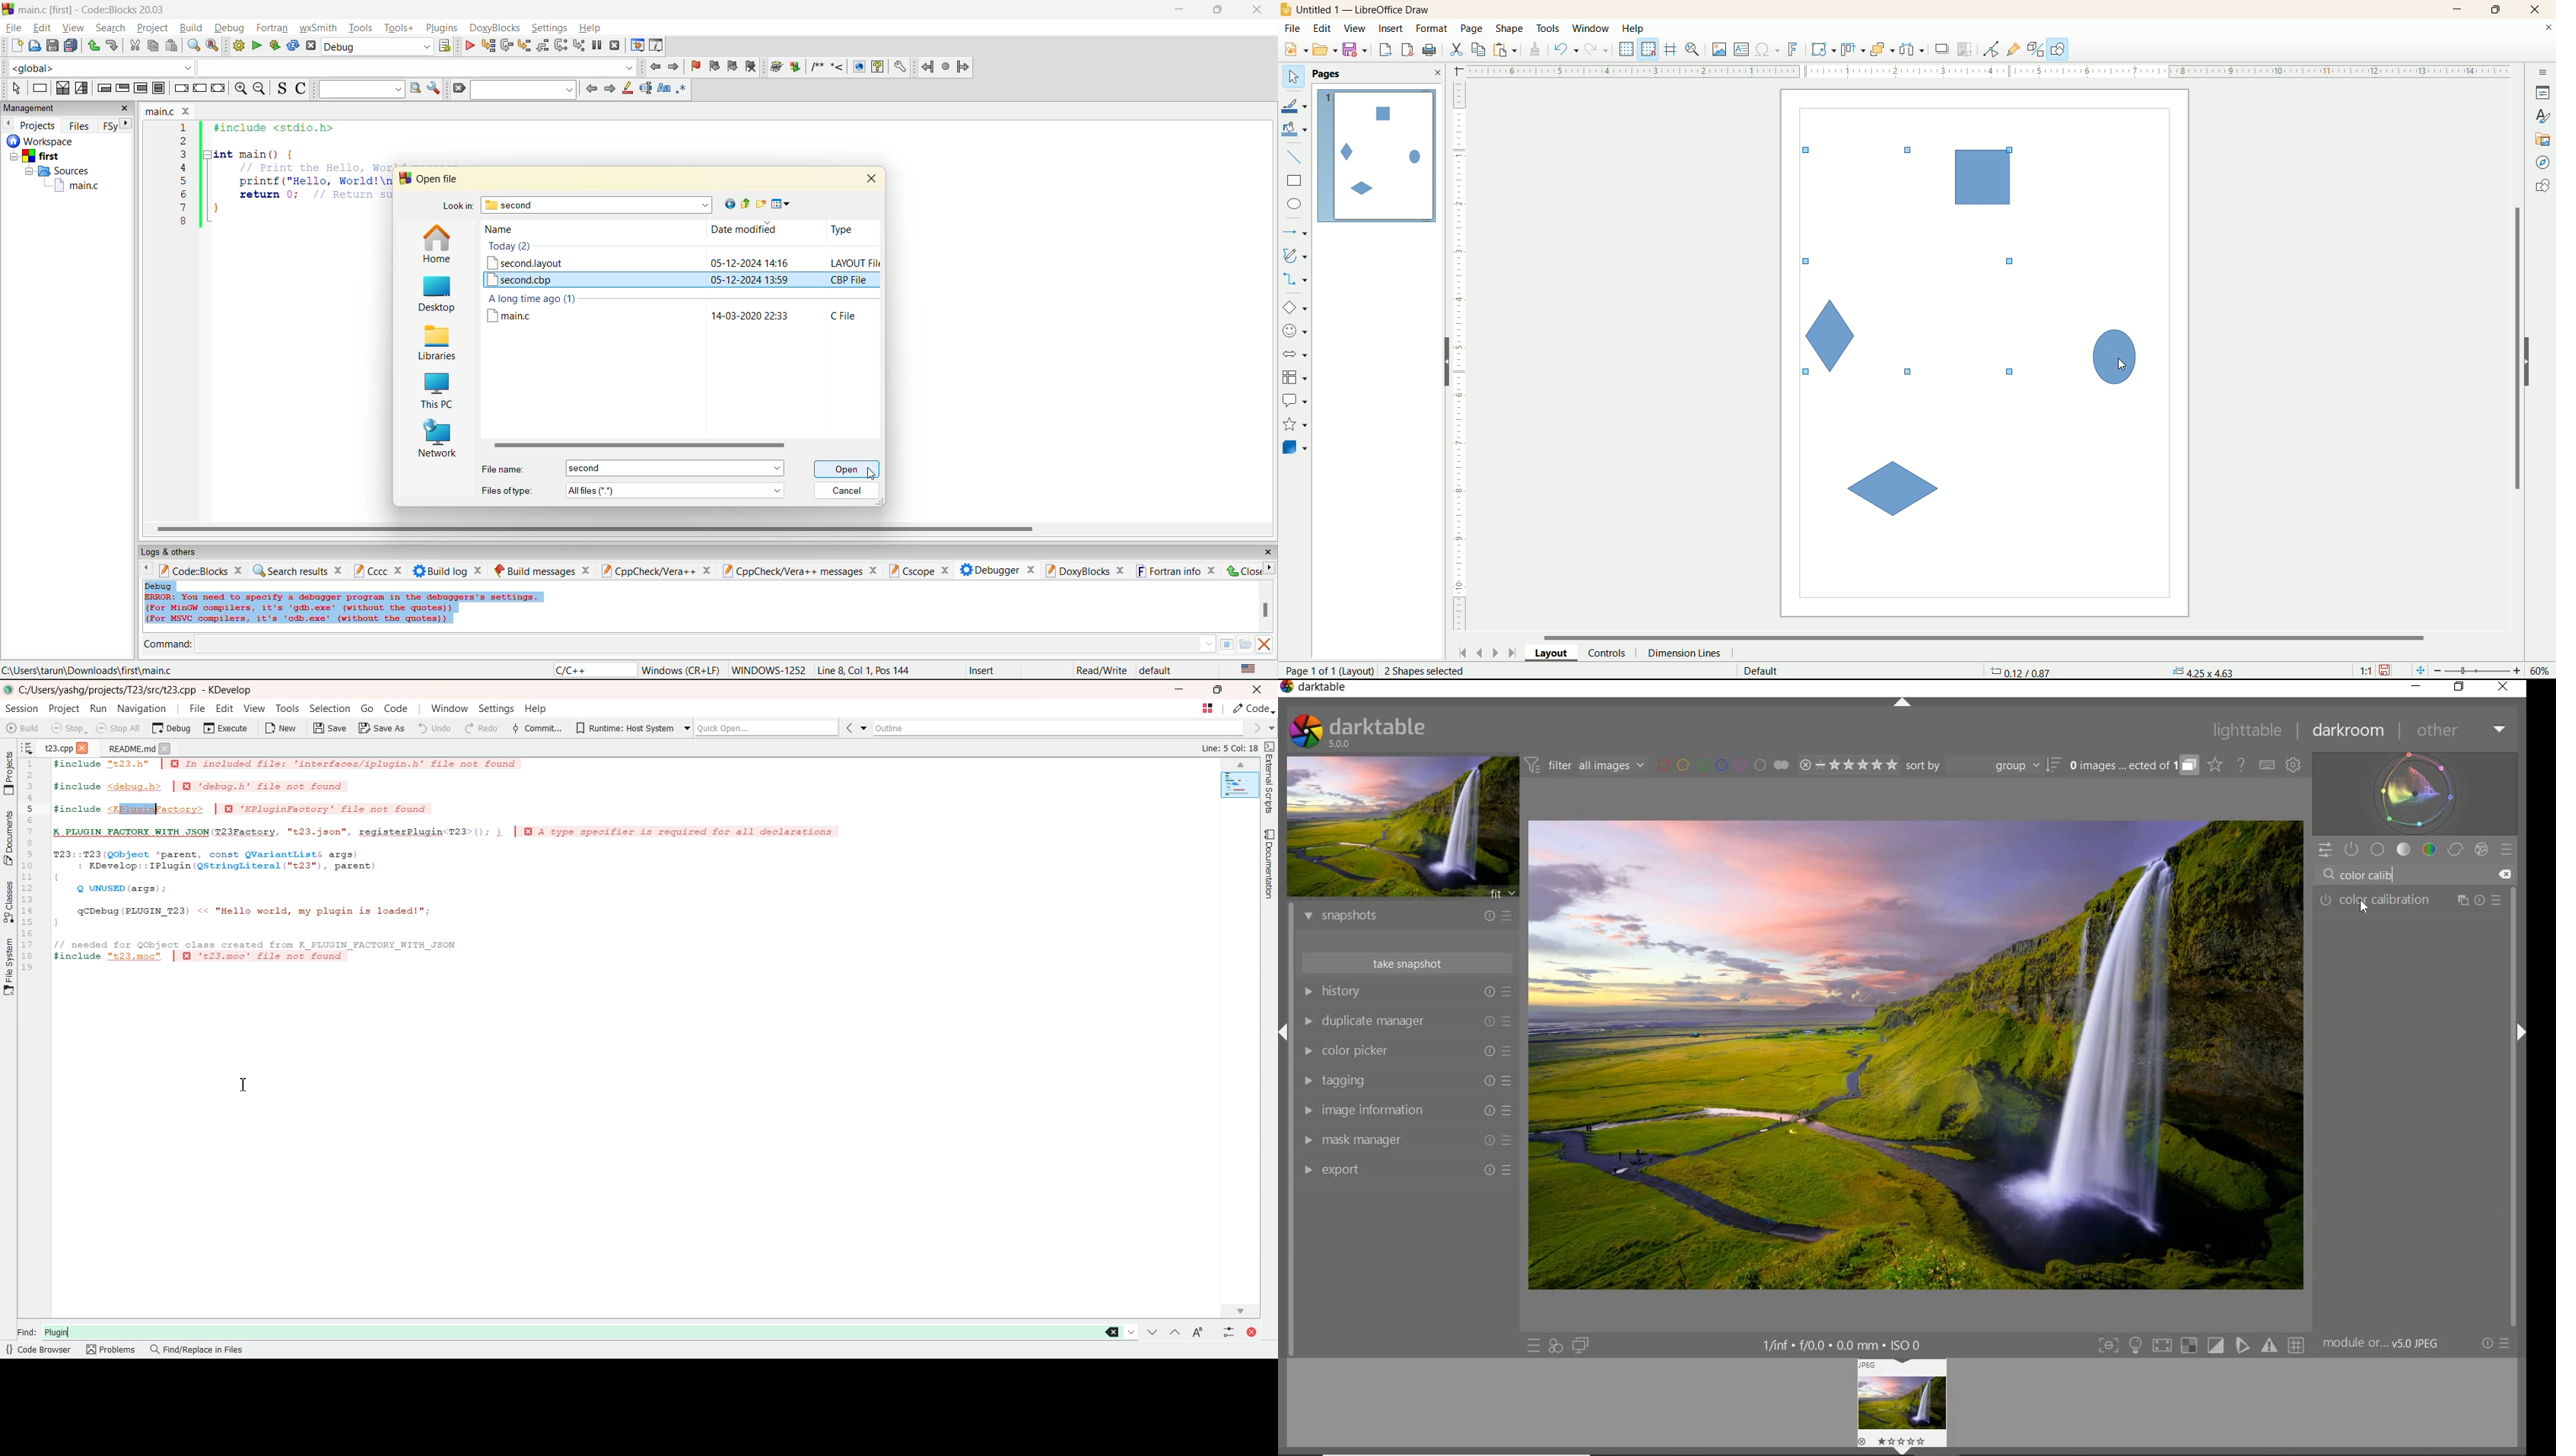 The width and height of the screenshot is (2576, 1456). What do you see at coordinates (441, 571) in the screenshot?
I see `build log` at bounding box center [441, 571].